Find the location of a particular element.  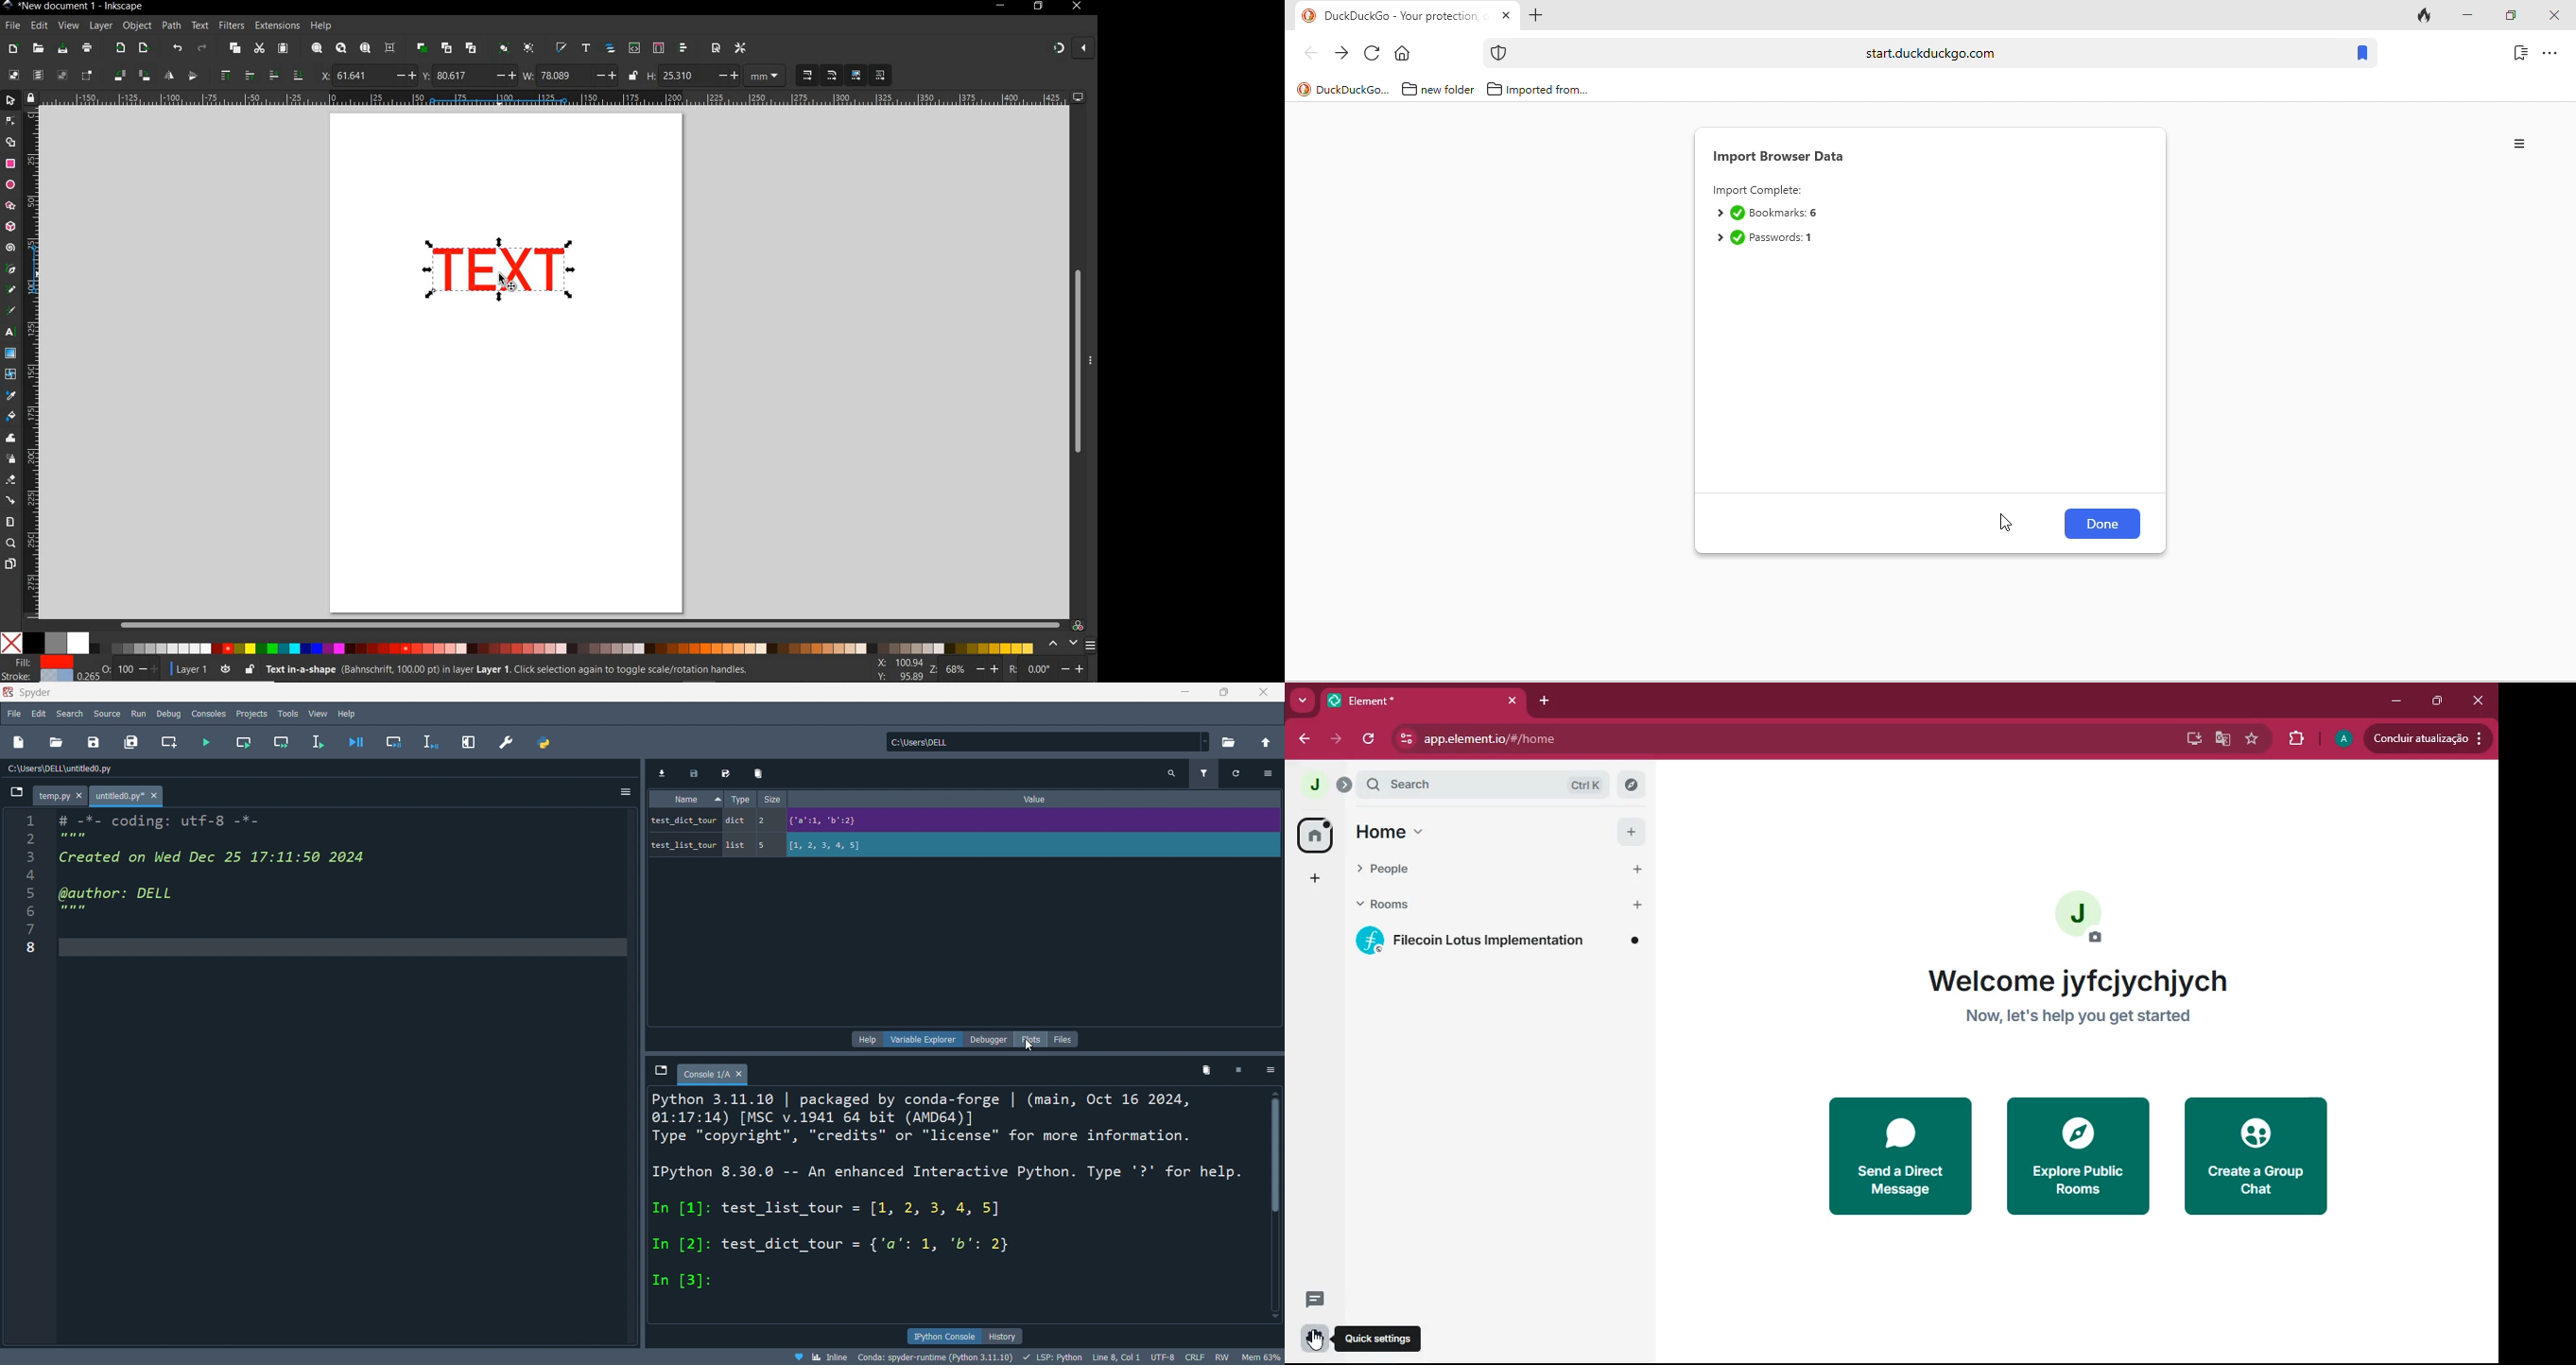

crlf is located at coordinates (1194, 1356).